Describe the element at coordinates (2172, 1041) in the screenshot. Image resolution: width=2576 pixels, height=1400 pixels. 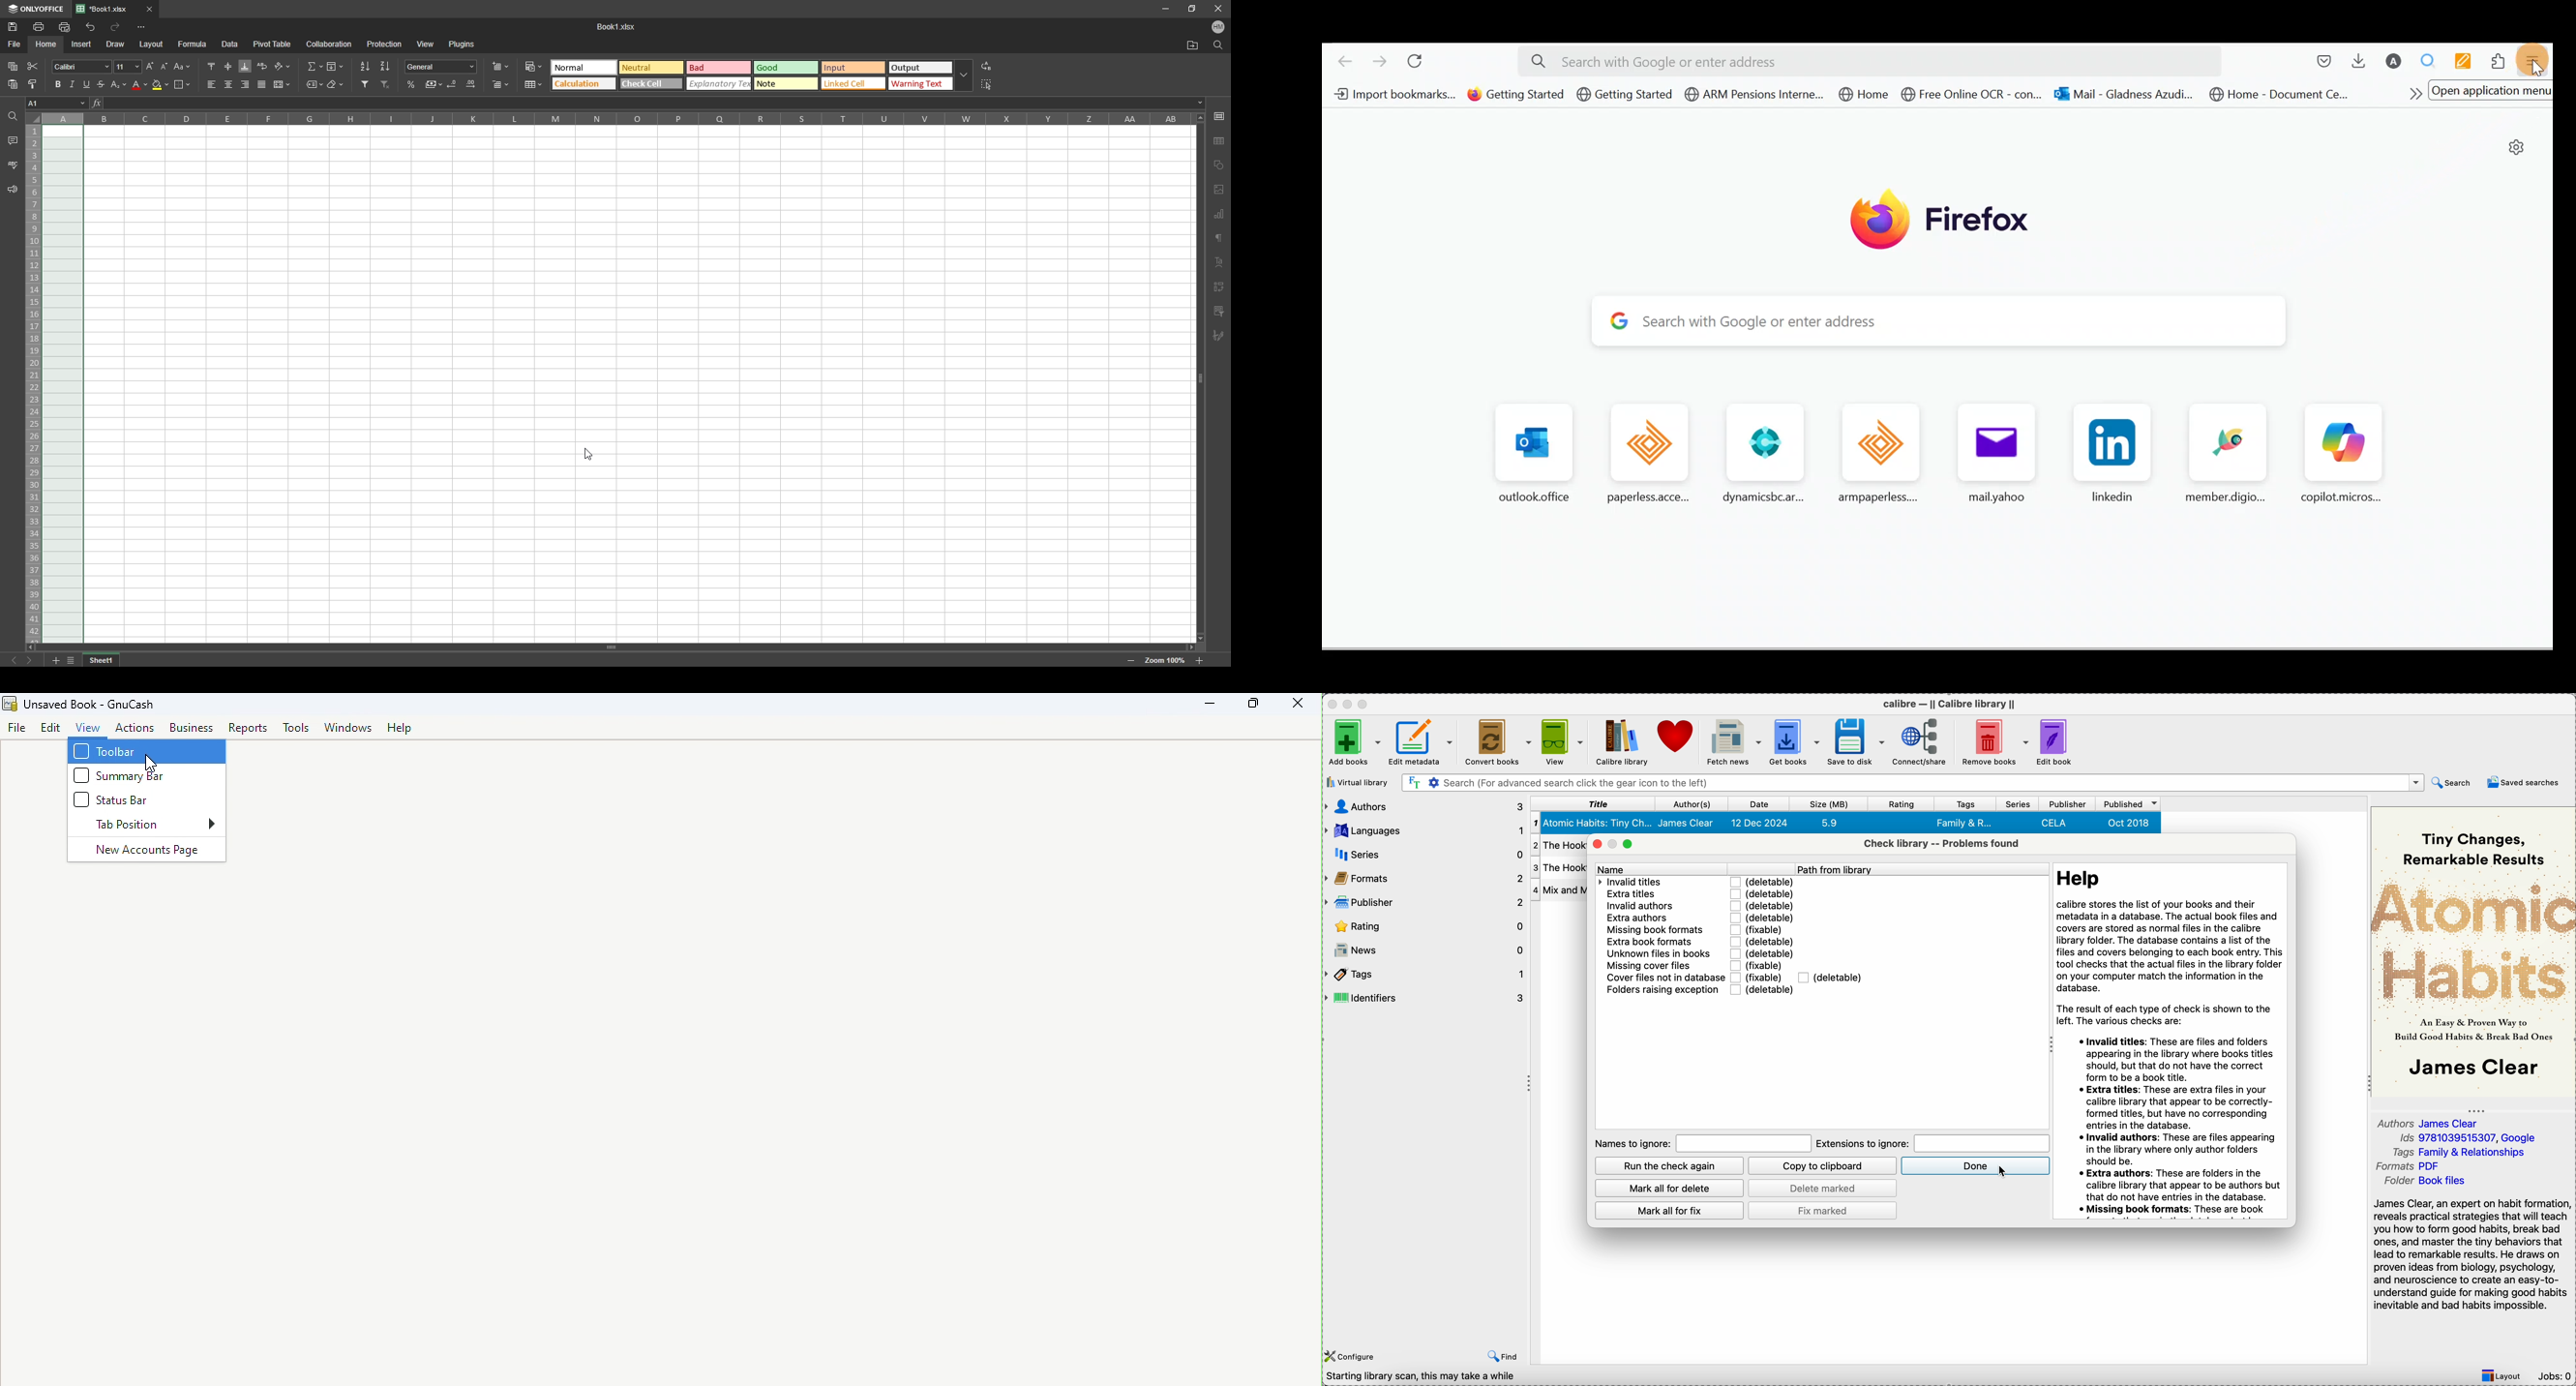
I see `information` at that location.